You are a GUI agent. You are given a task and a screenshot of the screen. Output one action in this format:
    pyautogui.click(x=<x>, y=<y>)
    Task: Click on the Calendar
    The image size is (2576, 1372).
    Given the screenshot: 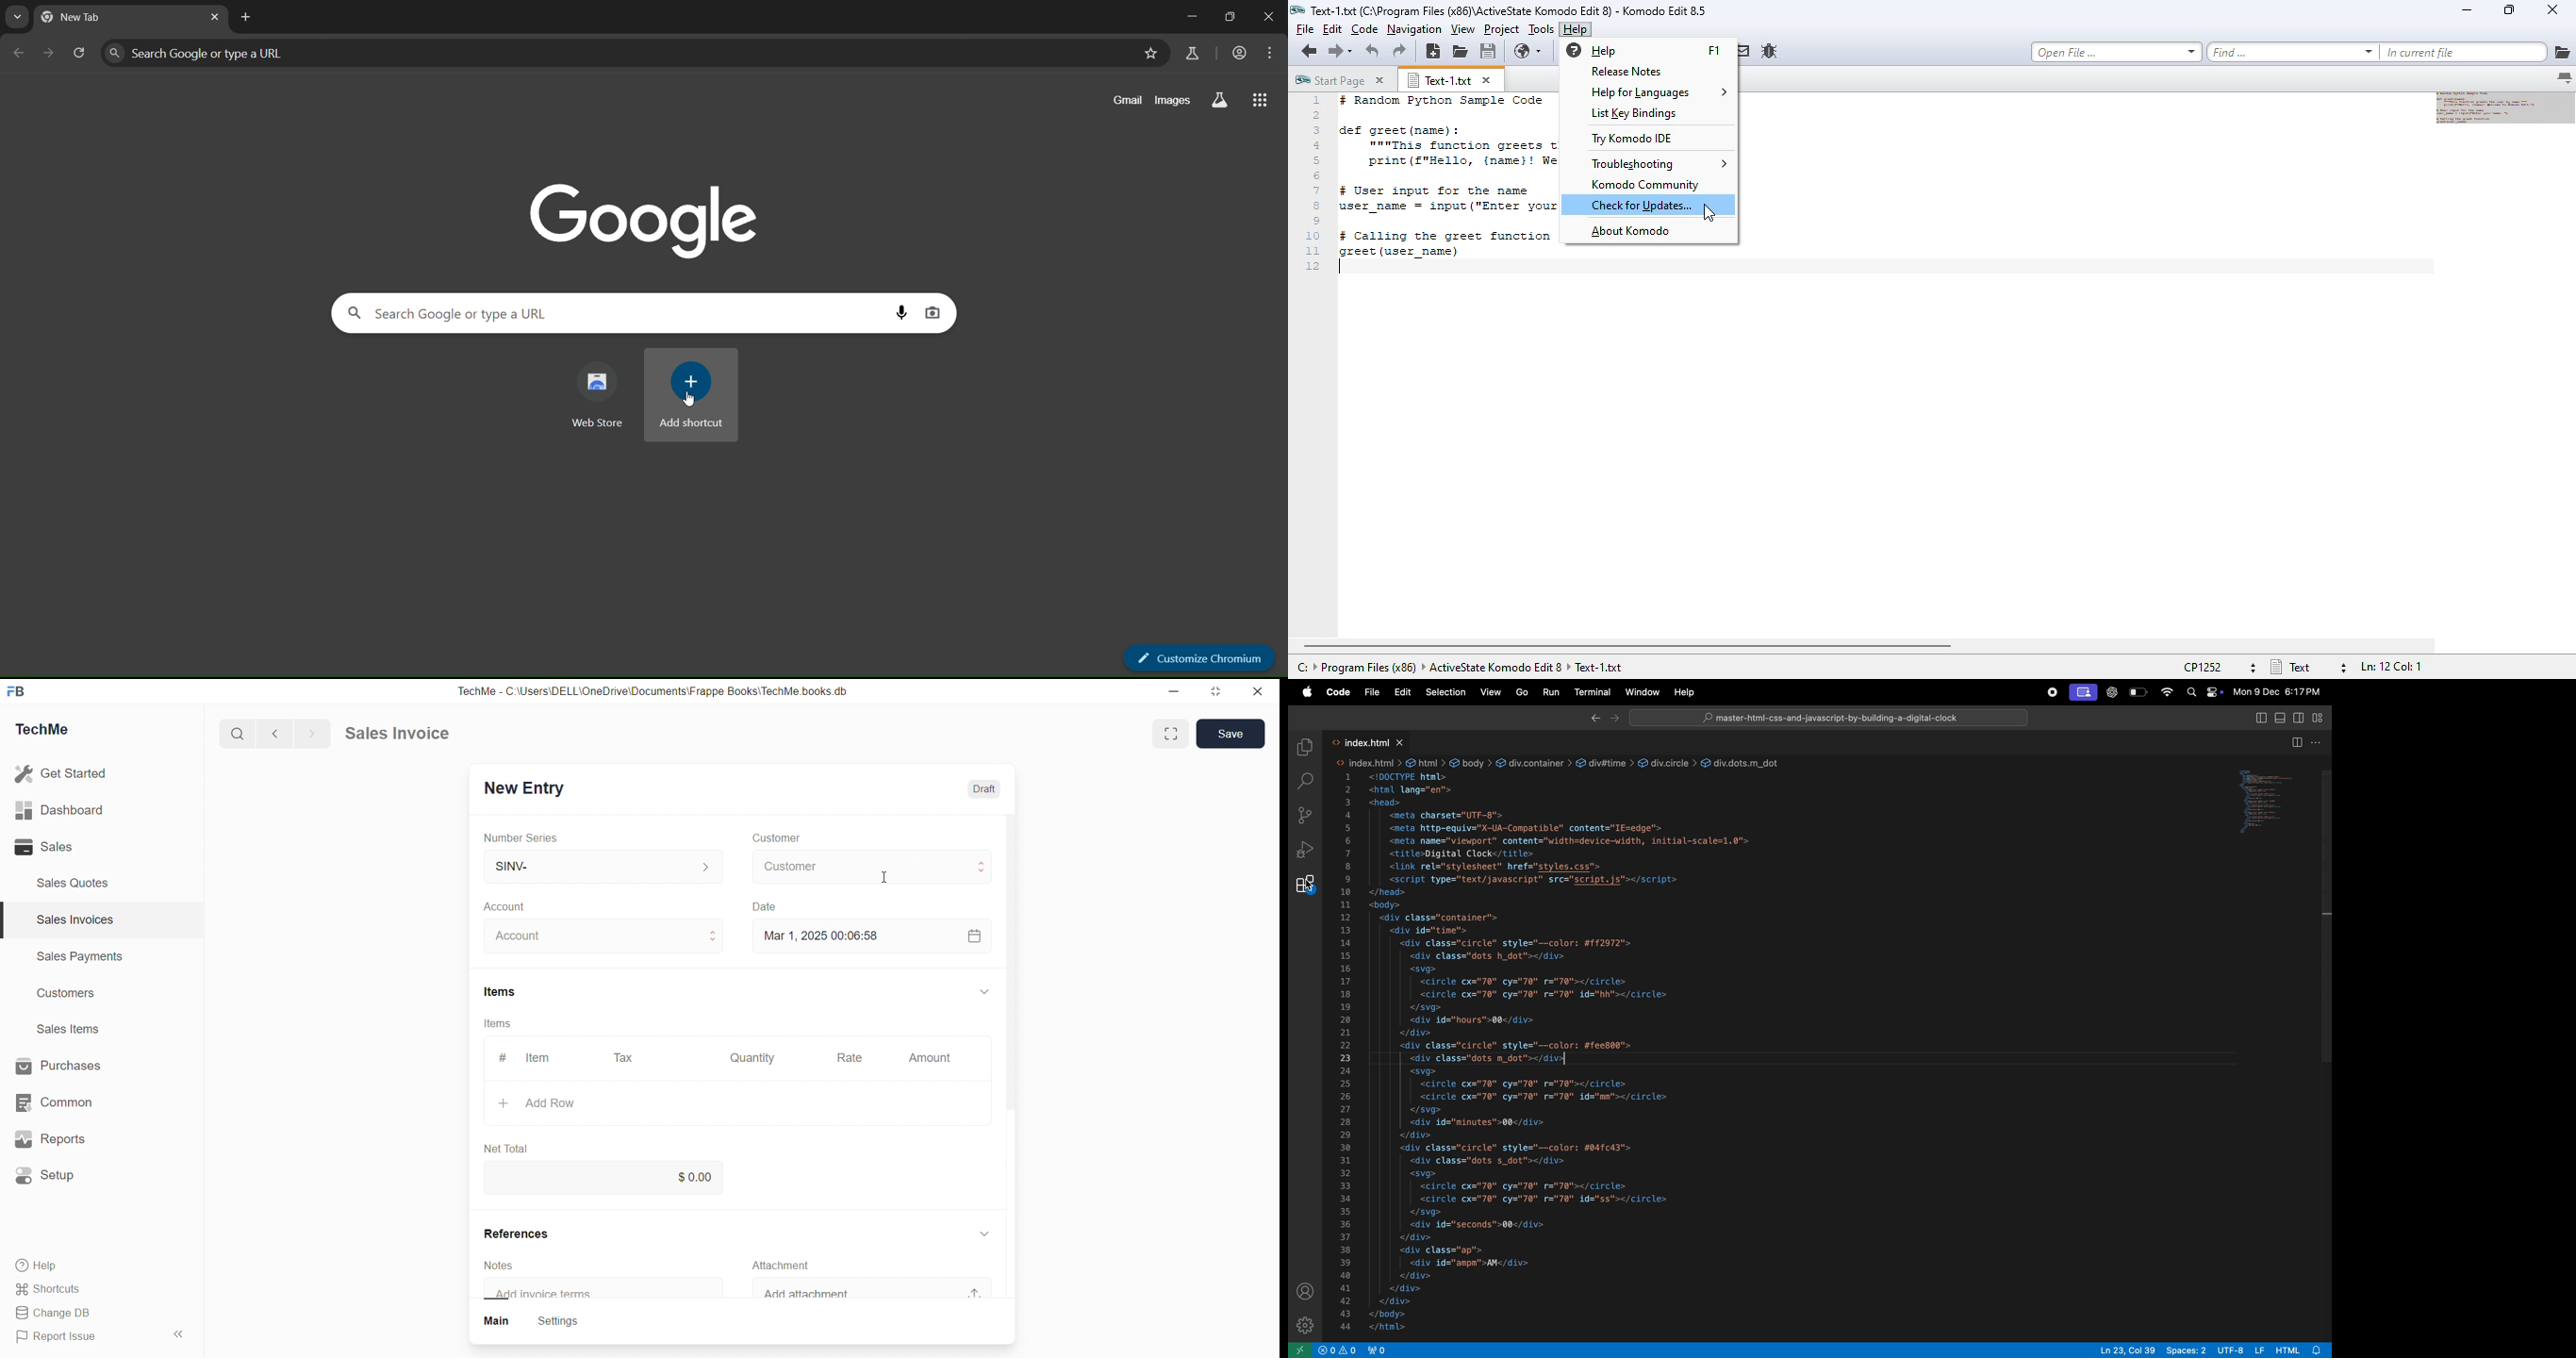 What is the action you would take?
    pyautogui.click(x=974, y=934)
    